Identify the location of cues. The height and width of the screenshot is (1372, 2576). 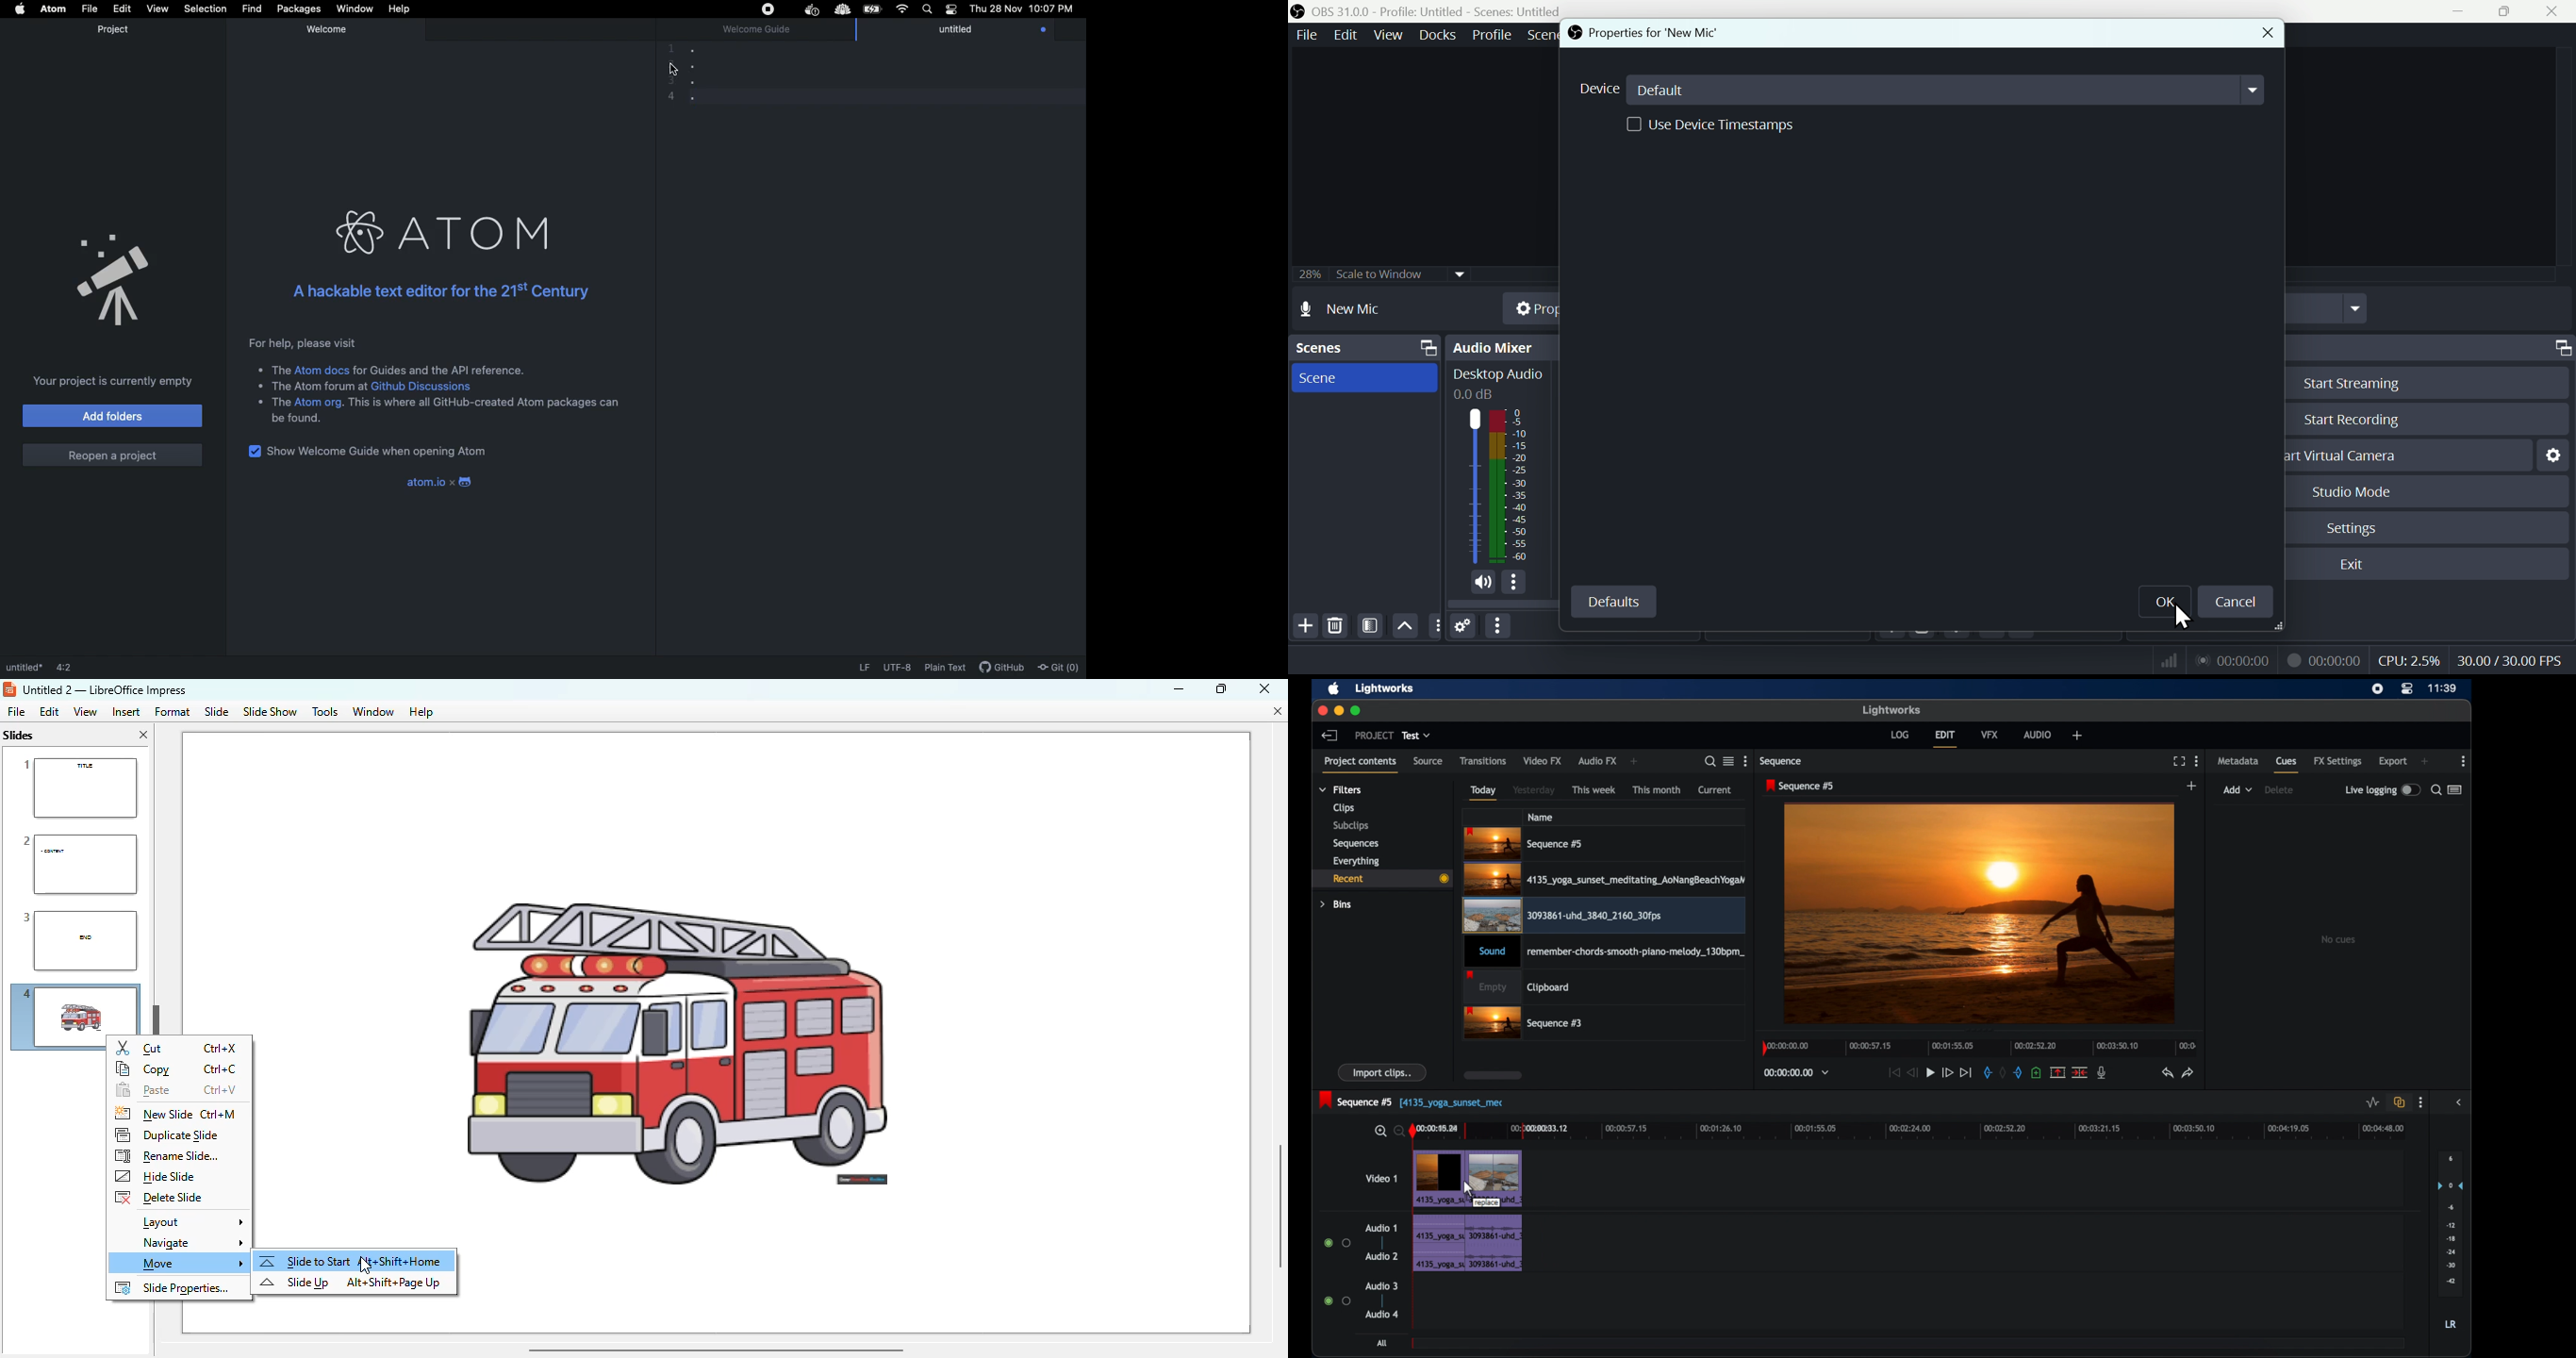
(2287, 765).